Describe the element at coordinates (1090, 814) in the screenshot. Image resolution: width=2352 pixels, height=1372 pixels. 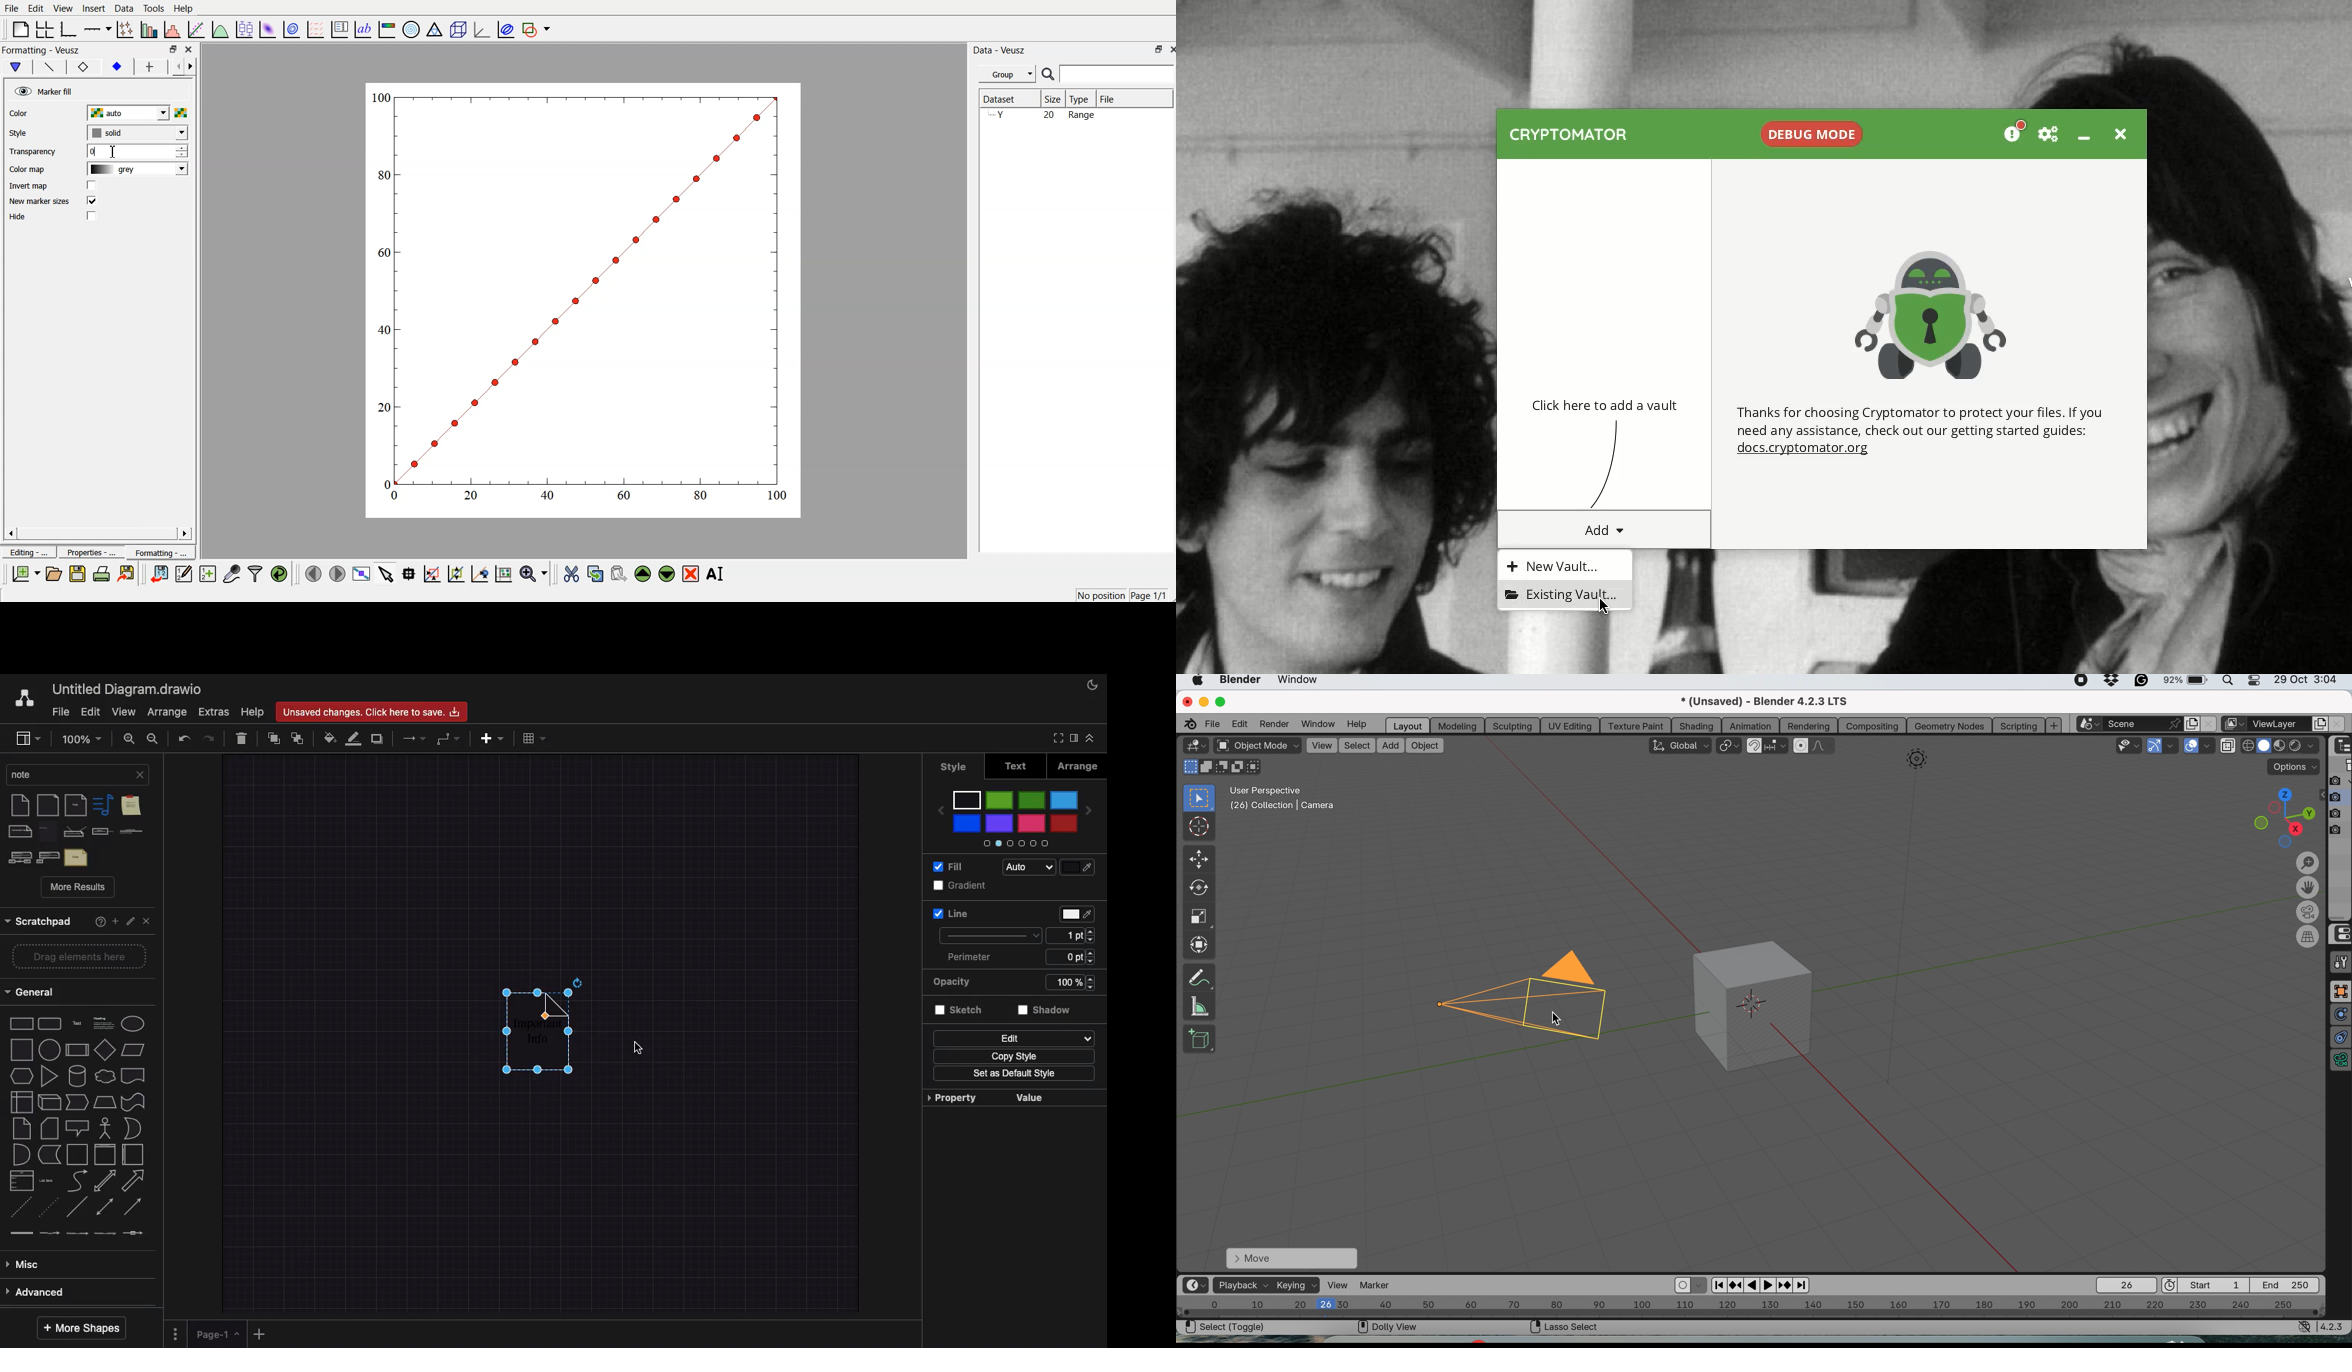
I see `next` at that location.